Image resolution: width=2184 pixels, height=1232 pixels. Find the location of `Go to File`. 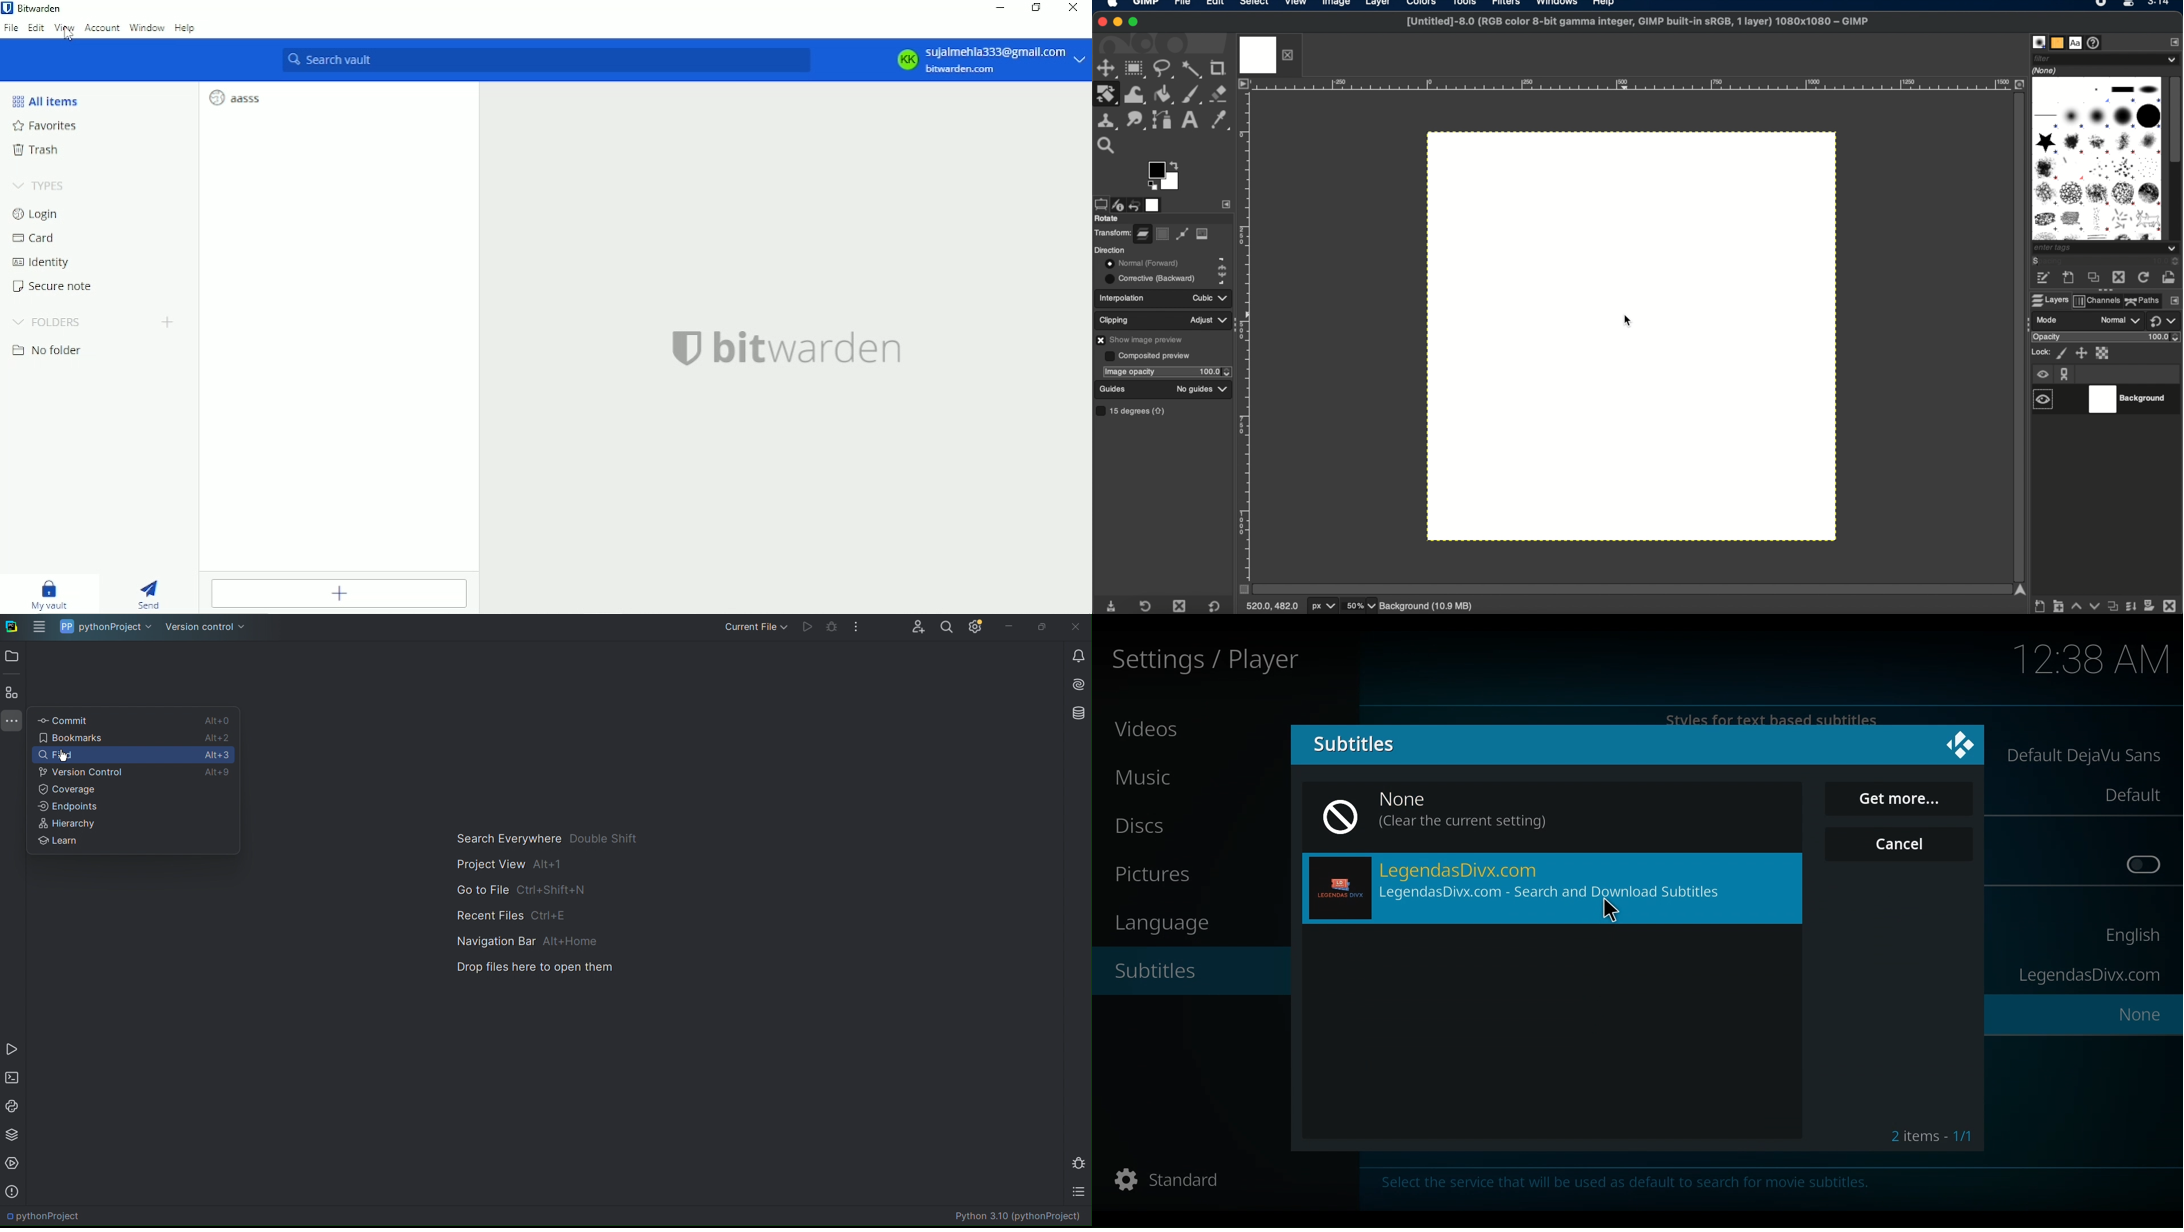

Go to File is located at coordinates (523, 888).